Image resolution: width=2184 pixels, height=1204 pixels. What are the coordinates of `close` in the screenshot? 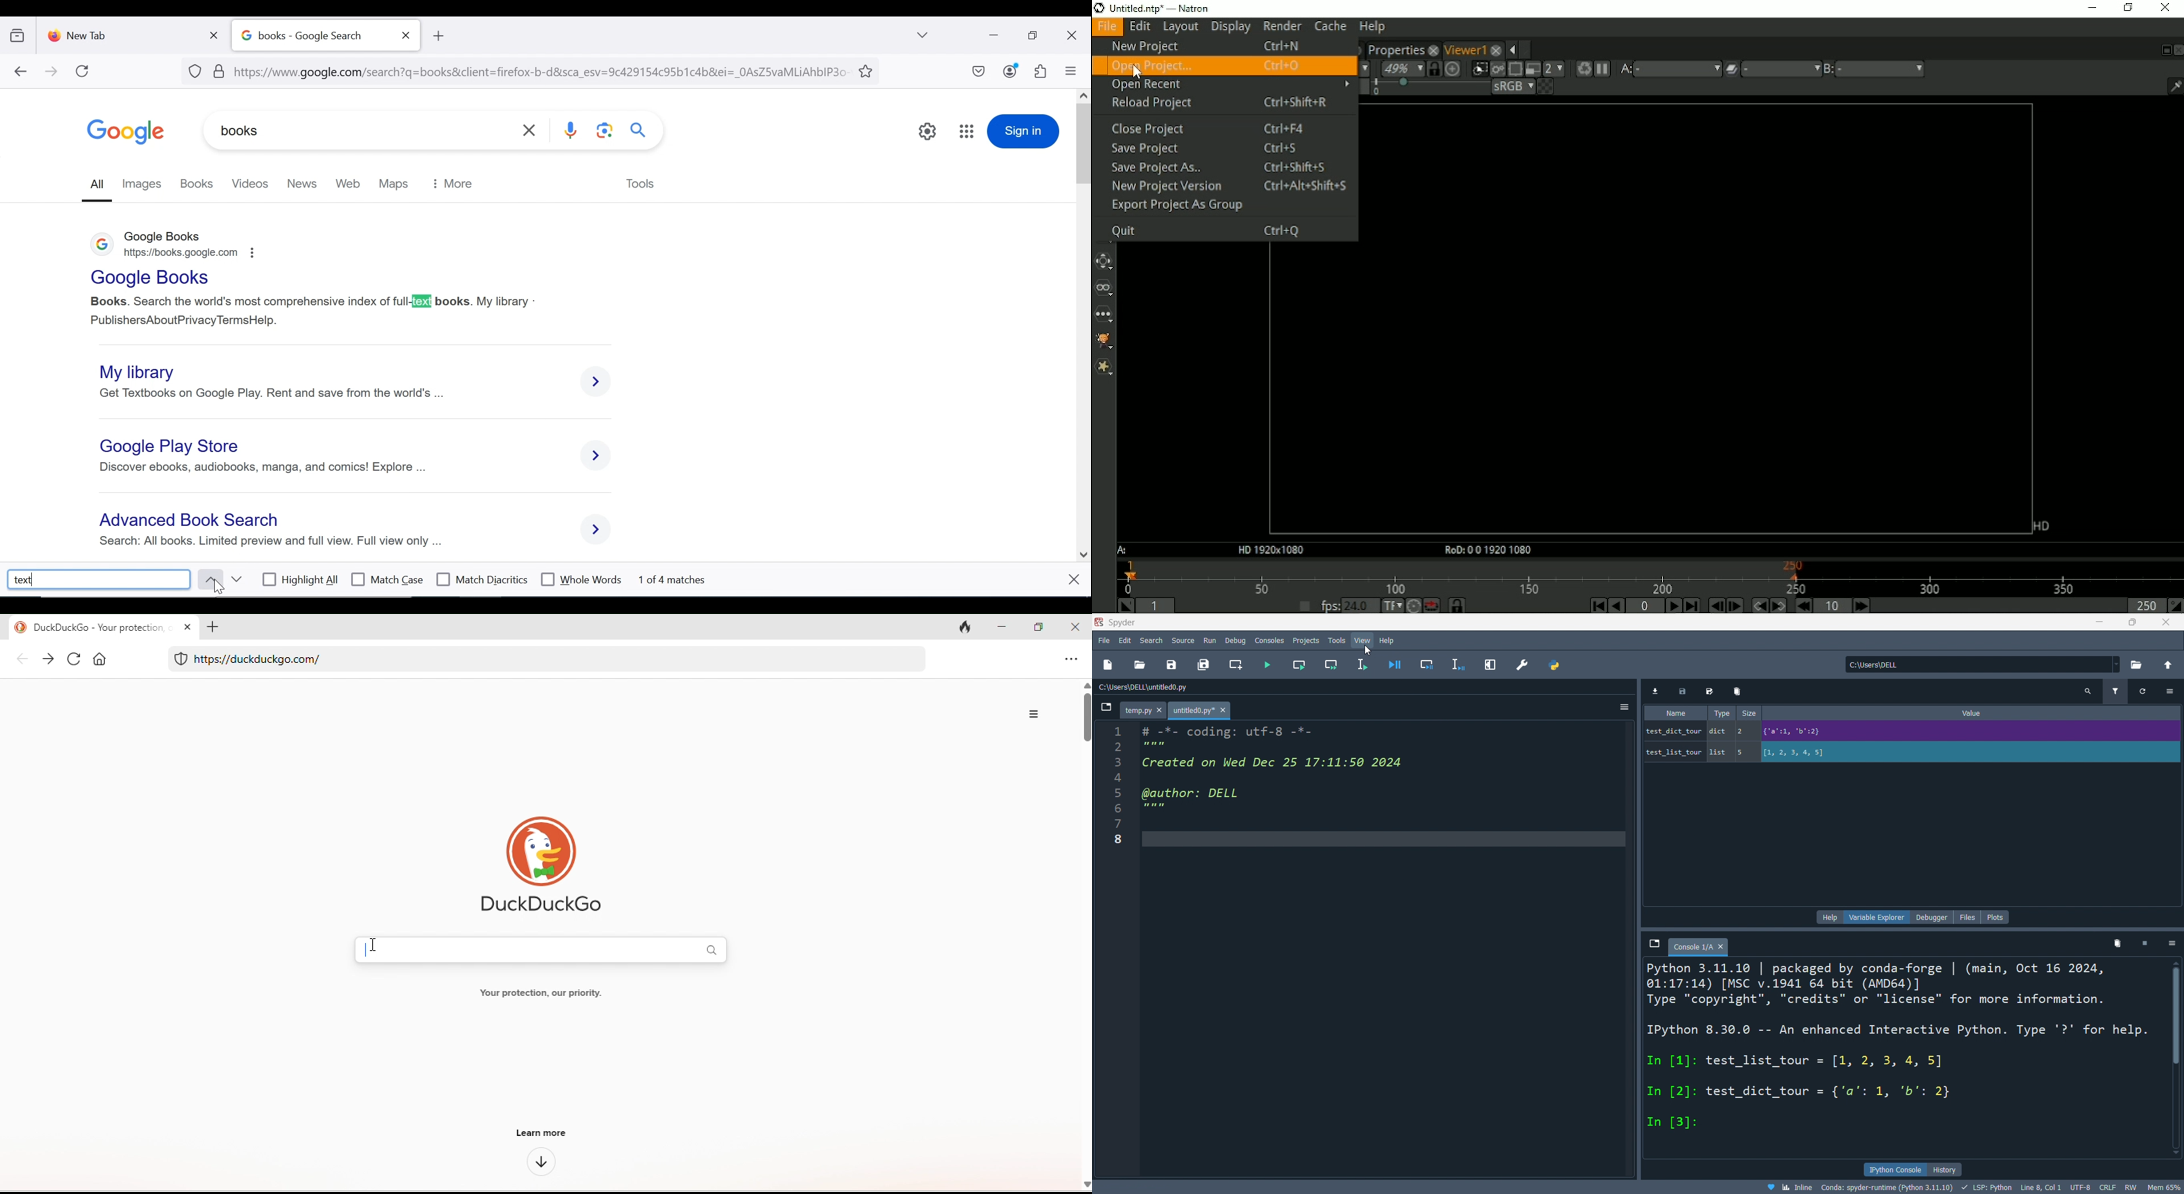 It's located at (187, 627).